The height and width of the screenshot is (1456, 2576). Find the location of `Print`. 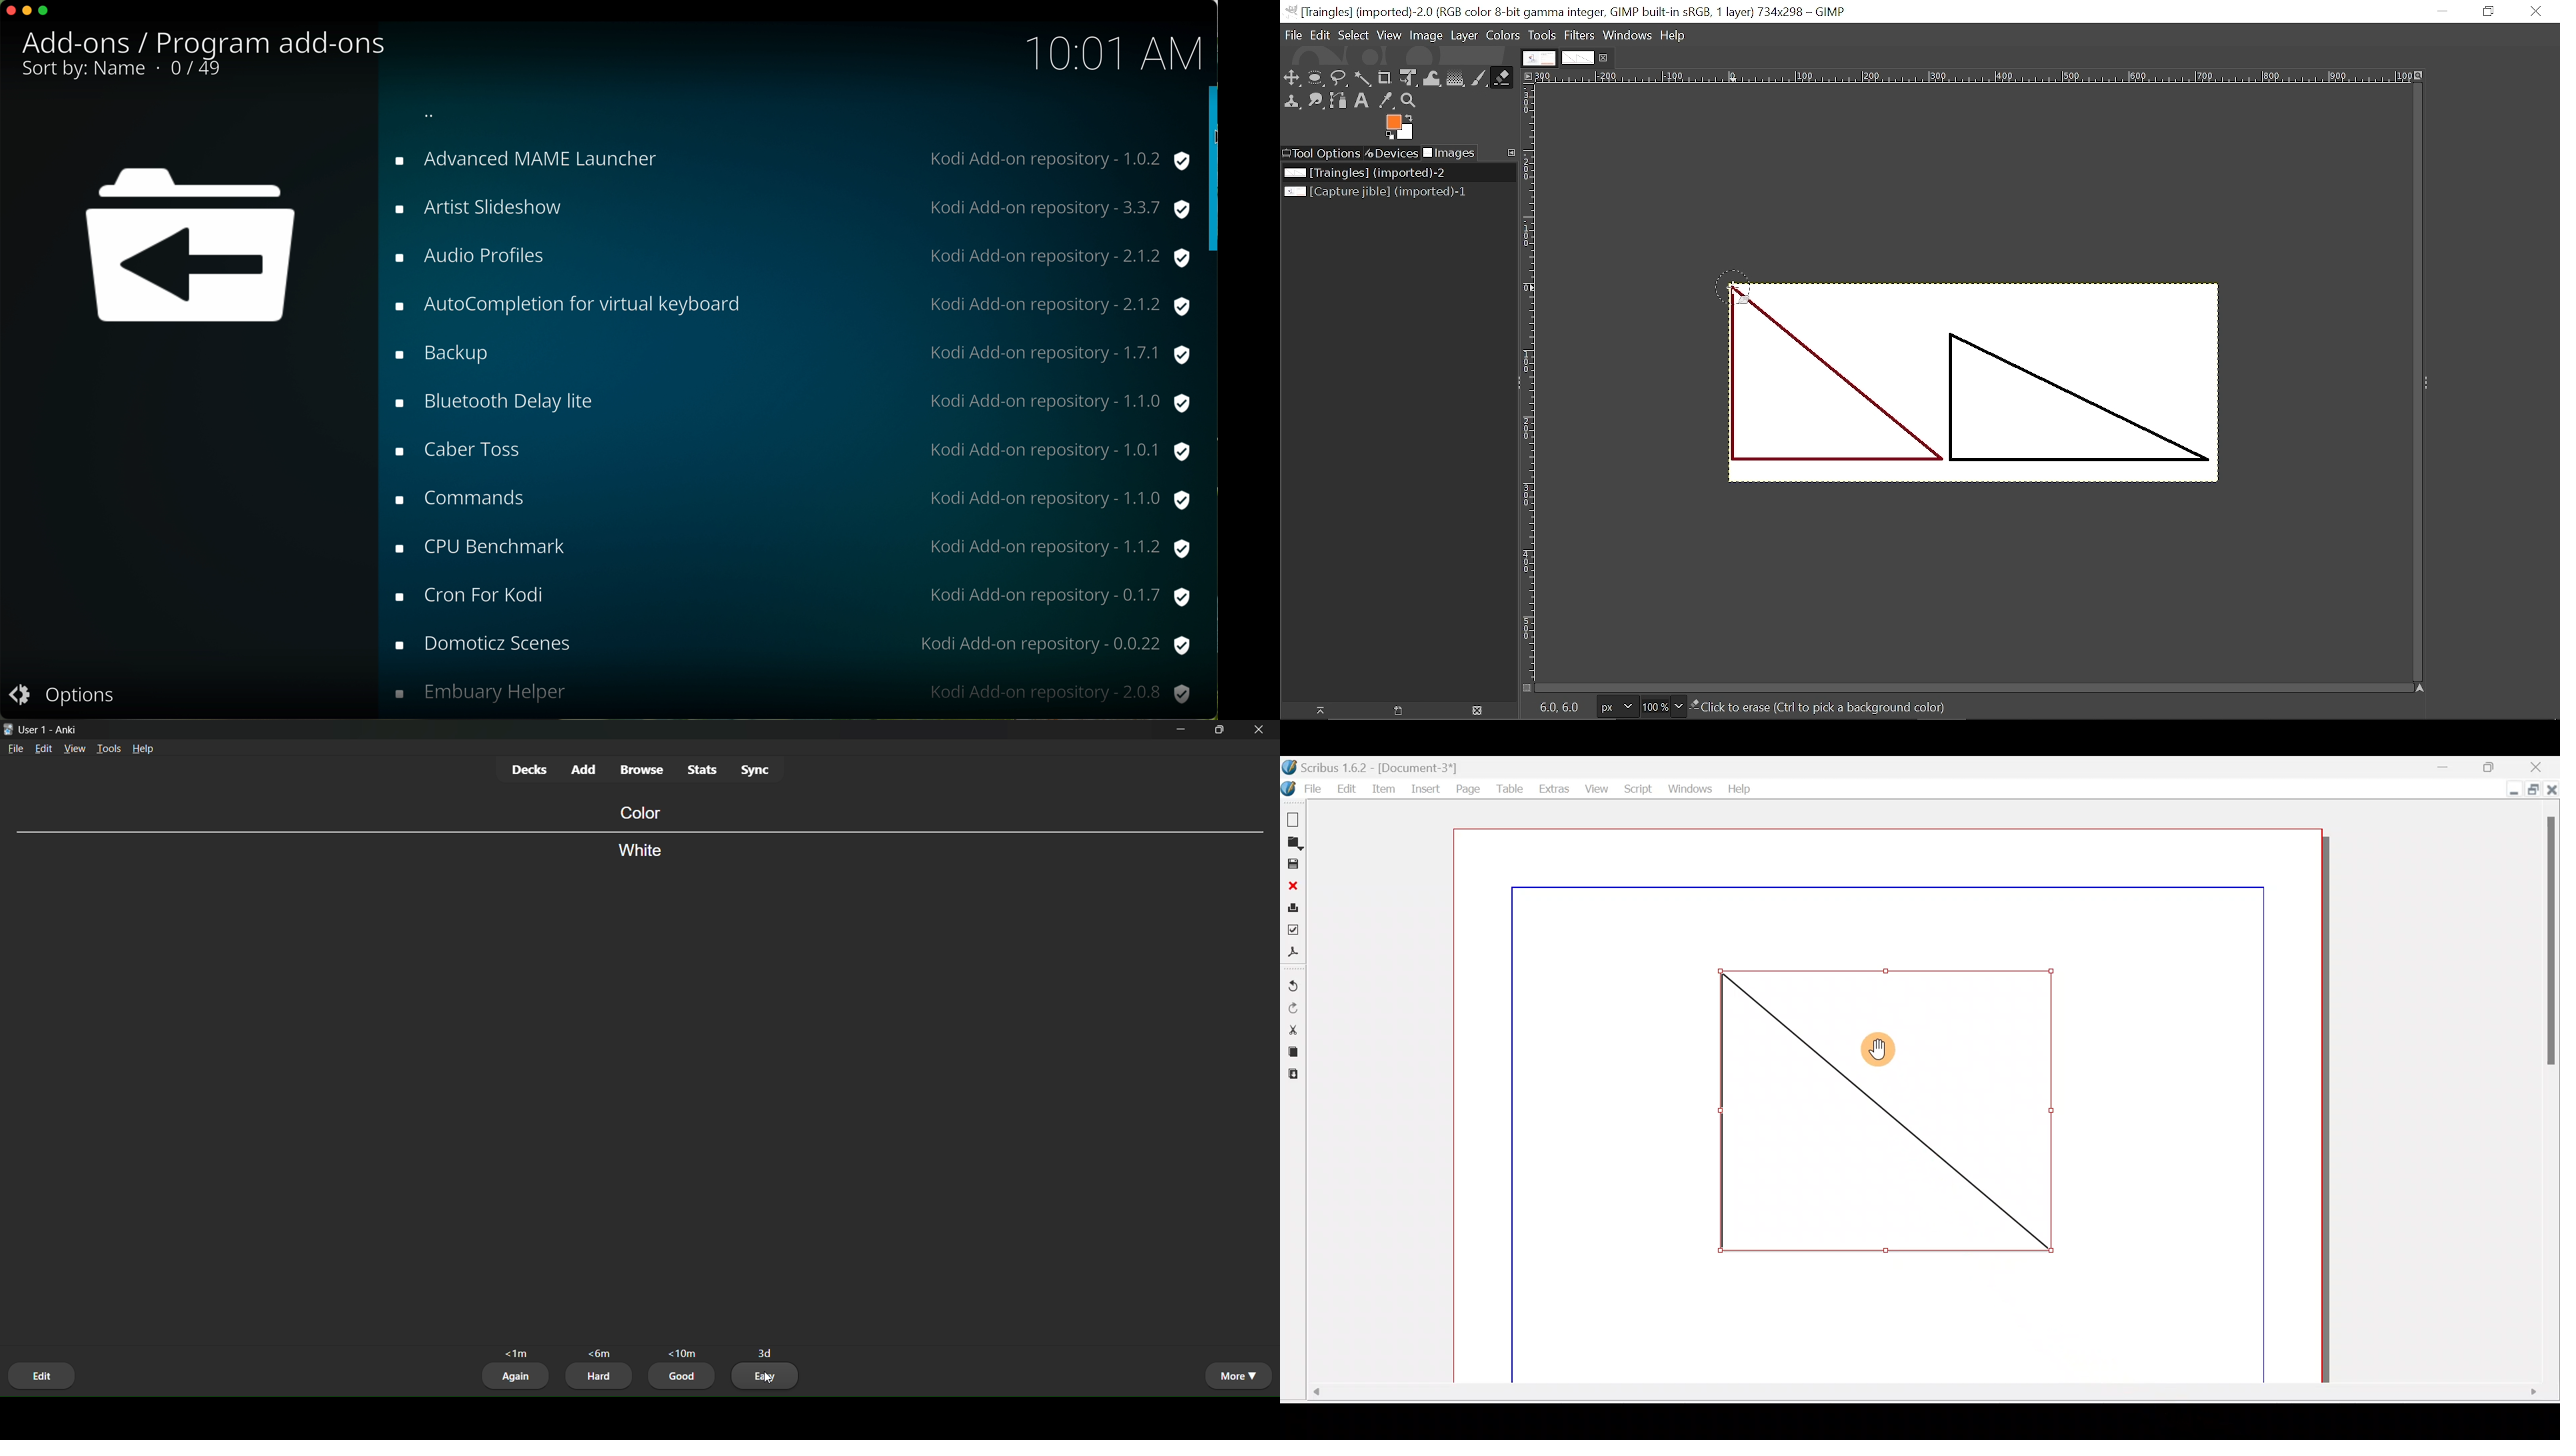

Print is located at coordinates (1293, 906).